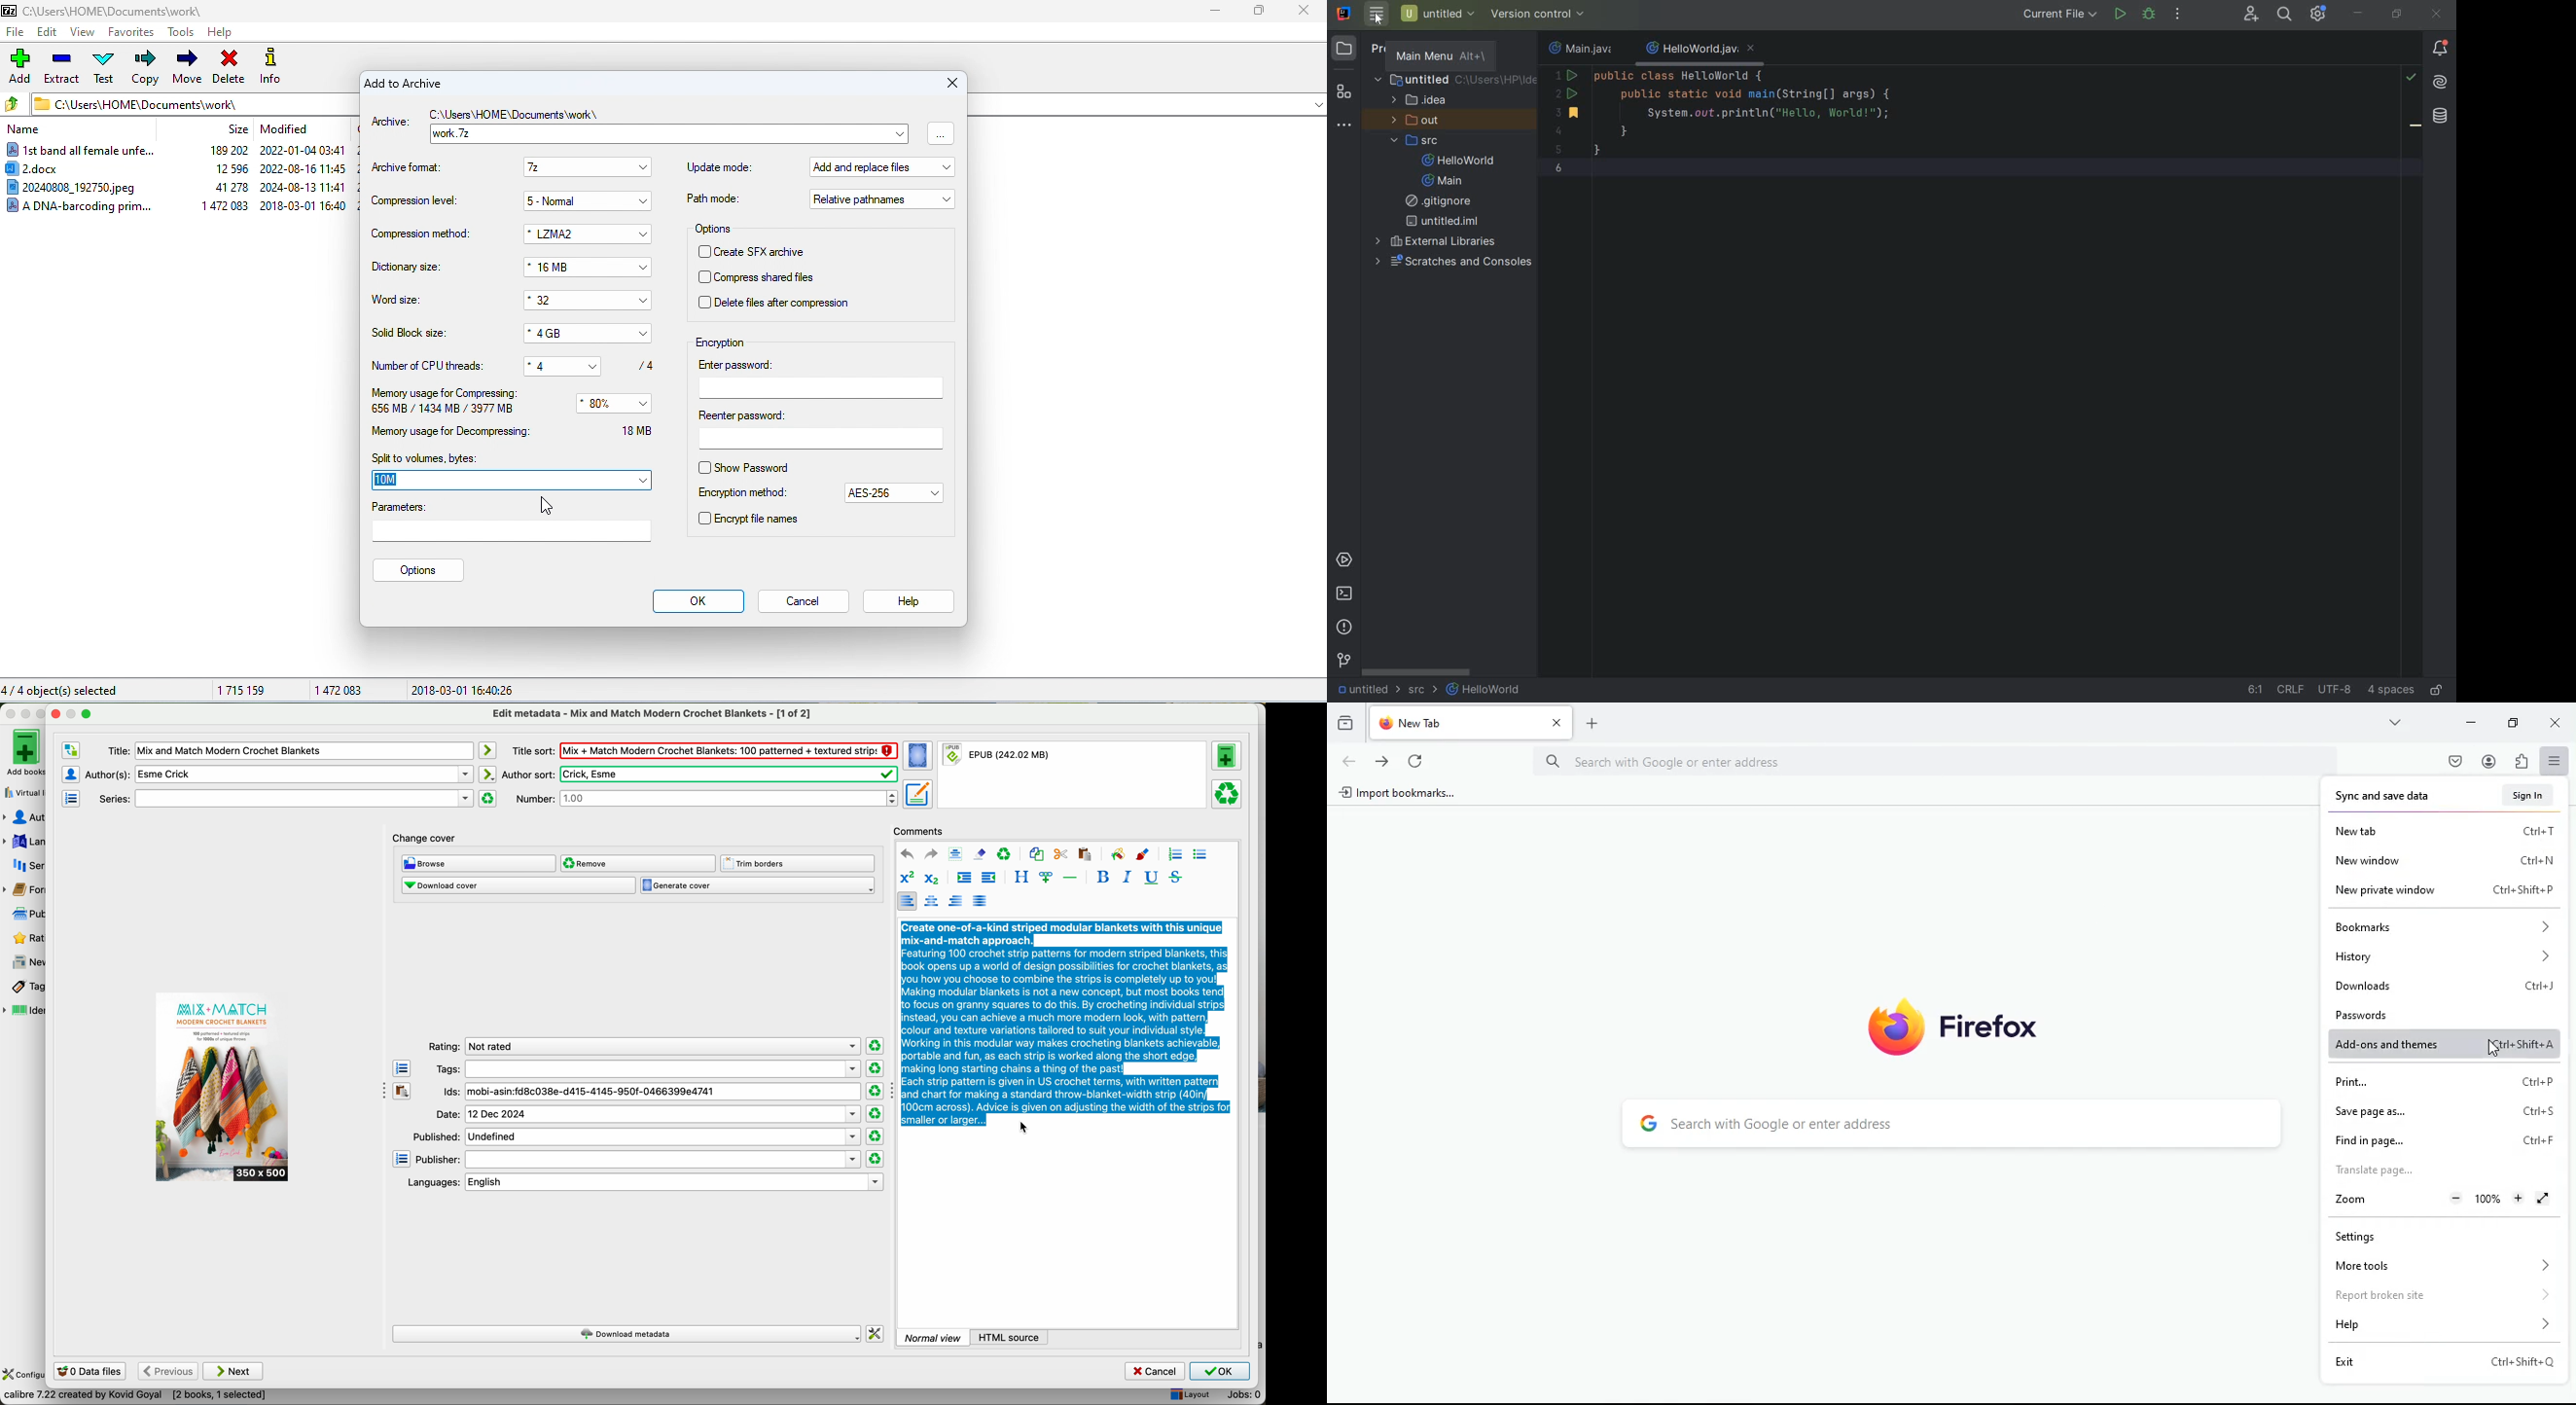 The width and height of the screenshot is (2576, 1428). What do you see at coordinates (2520, 762) in the screenshot?
I see `instalations` at bounding box center [2520, 762].